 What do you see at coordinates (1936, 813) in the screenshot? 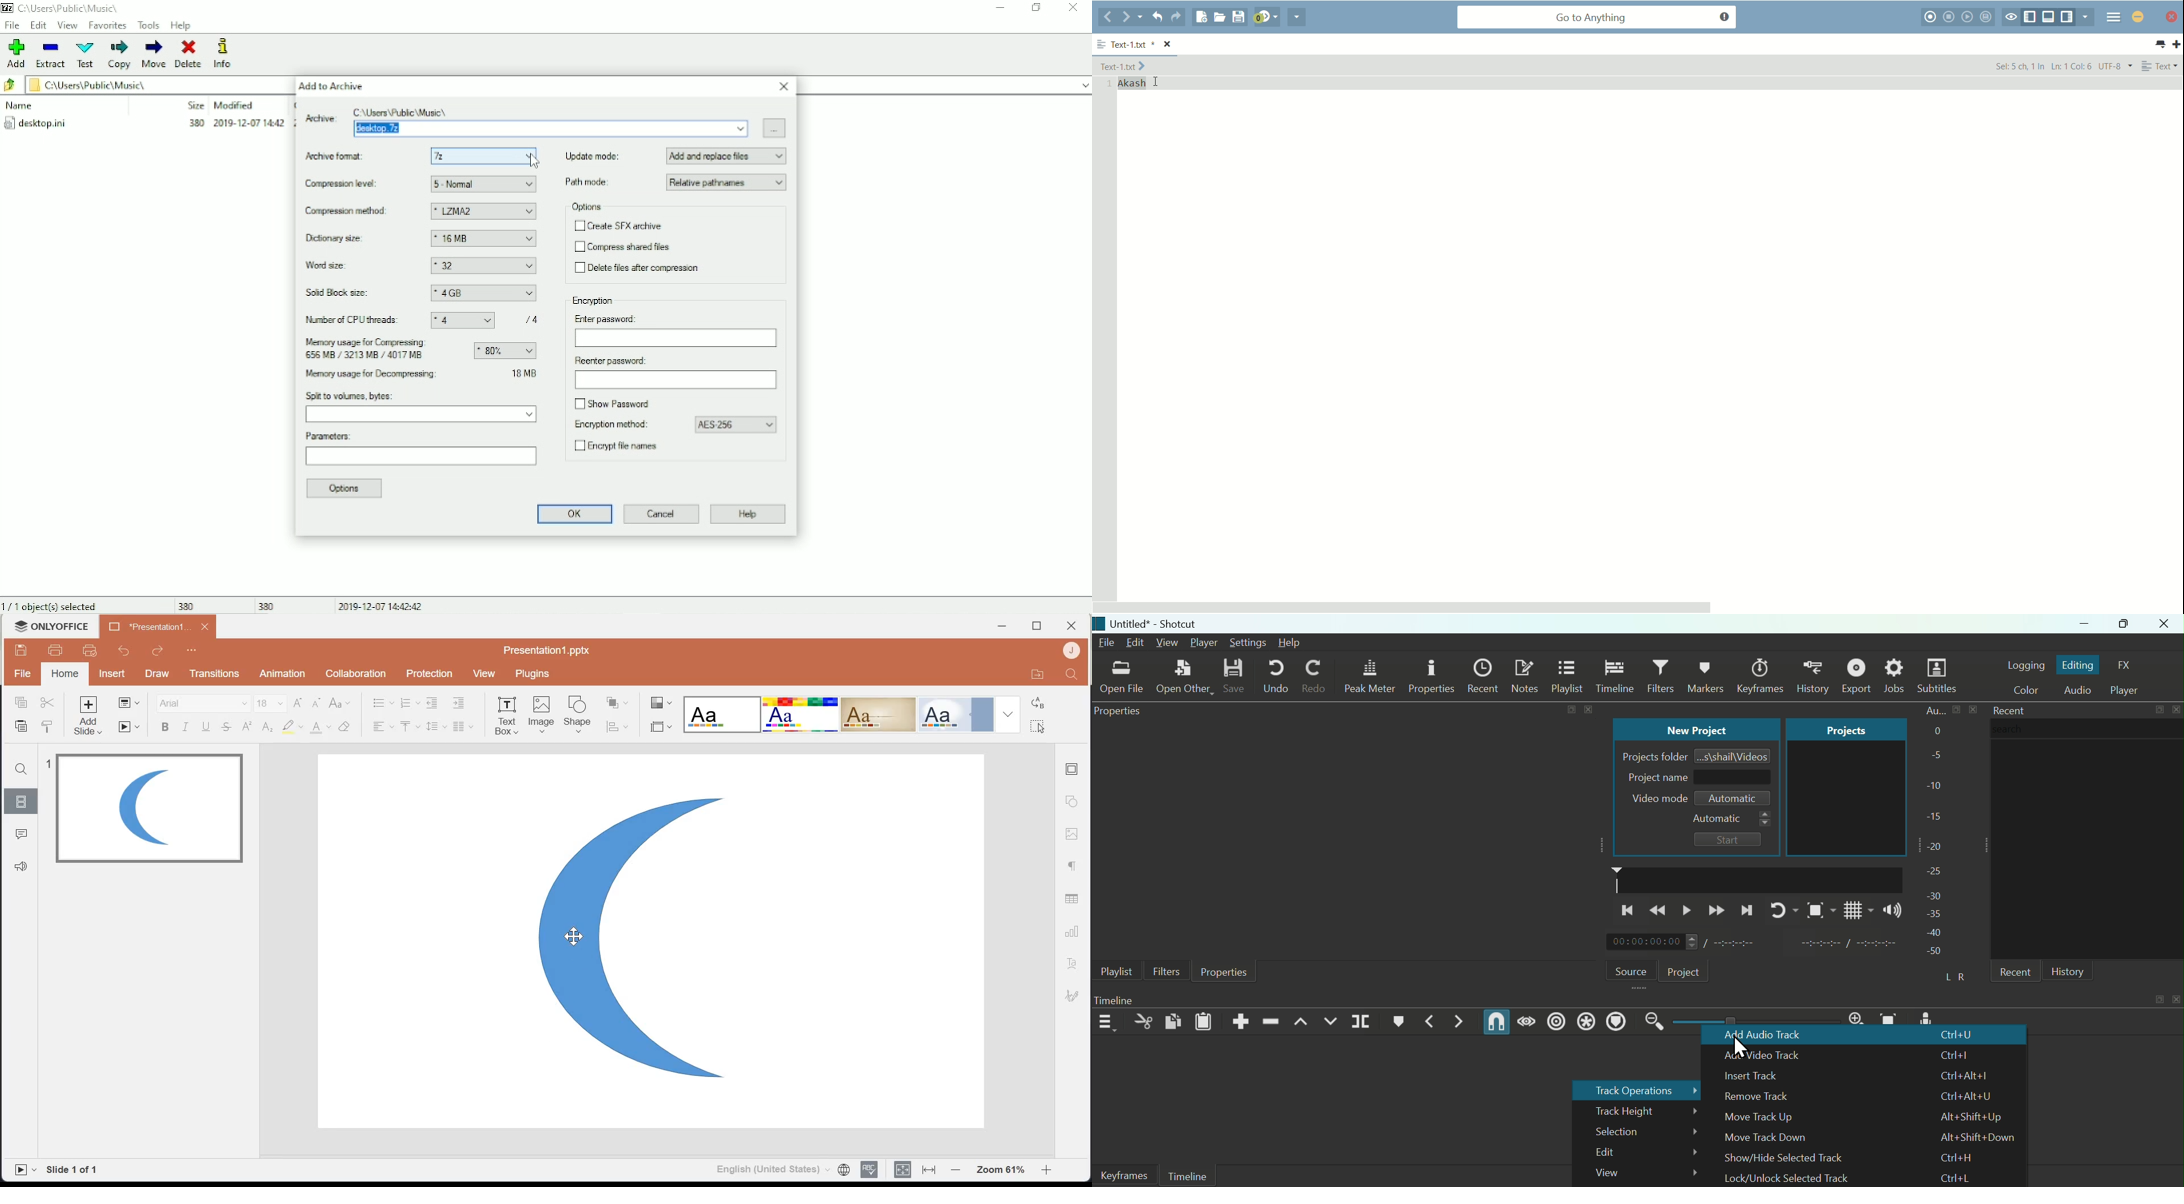
I see `-15` at bounding box center [1936, 813].